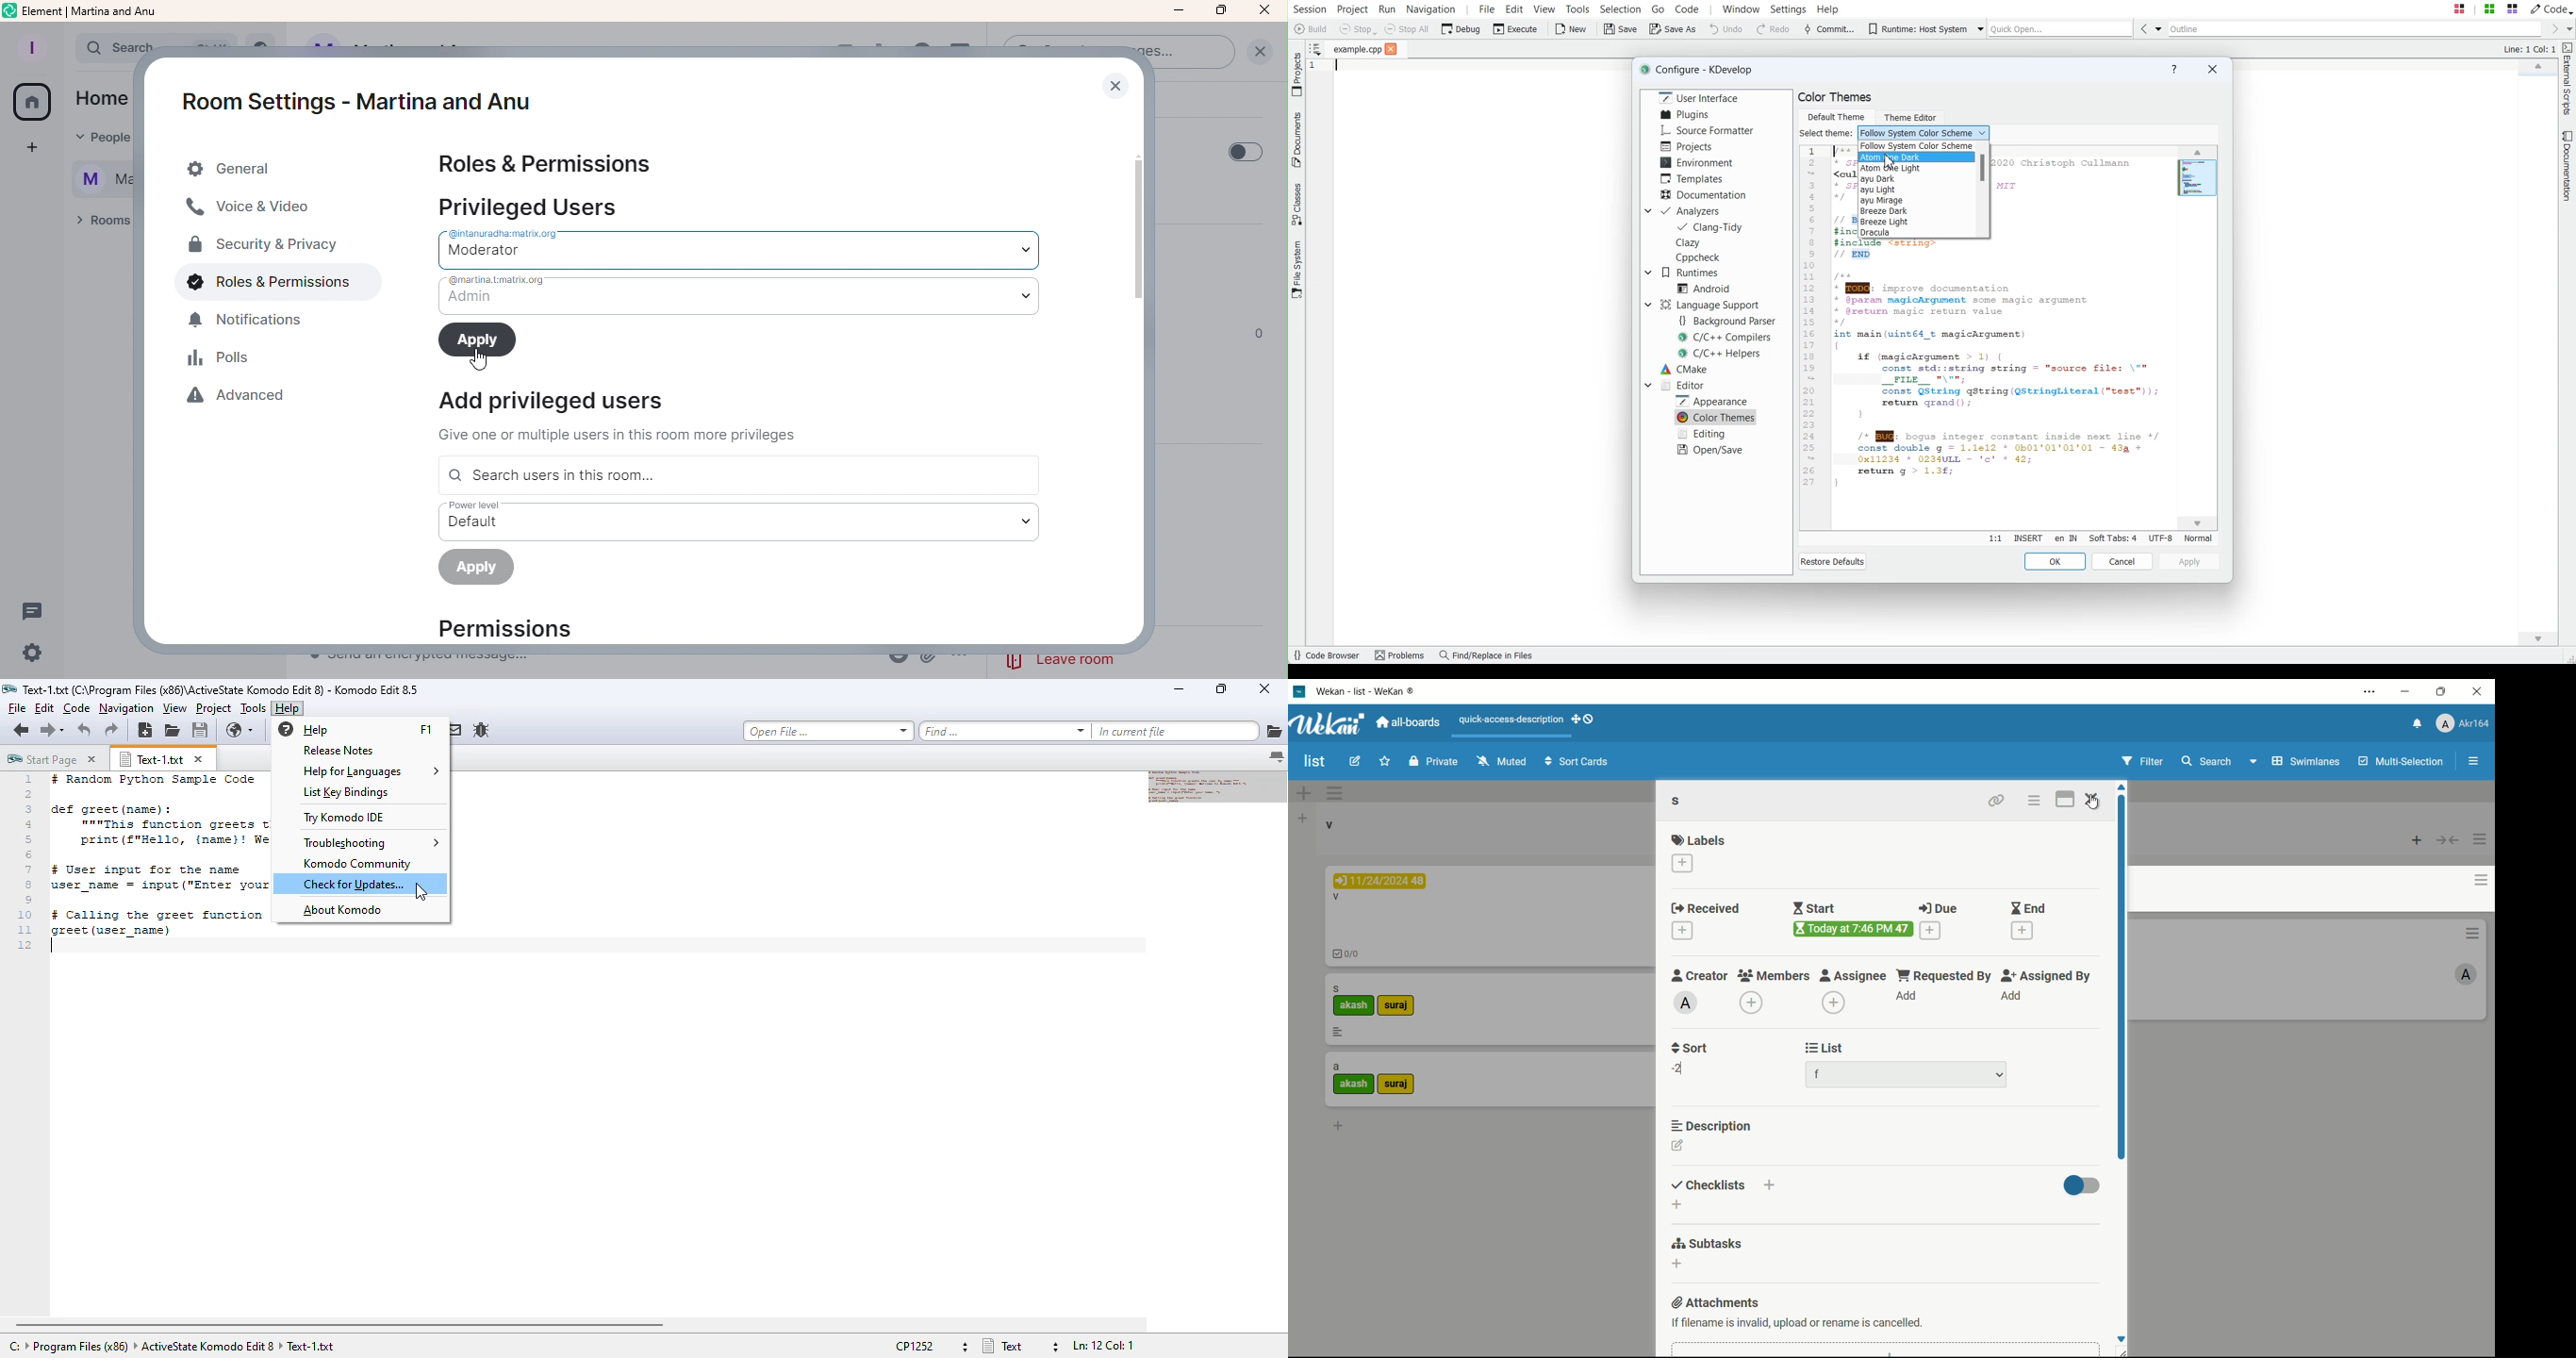 This screenshot has width=2576, height=1372. Describe the element at coordinates (2418, 841) in the screenshot. I see `add card top of list` at that location.